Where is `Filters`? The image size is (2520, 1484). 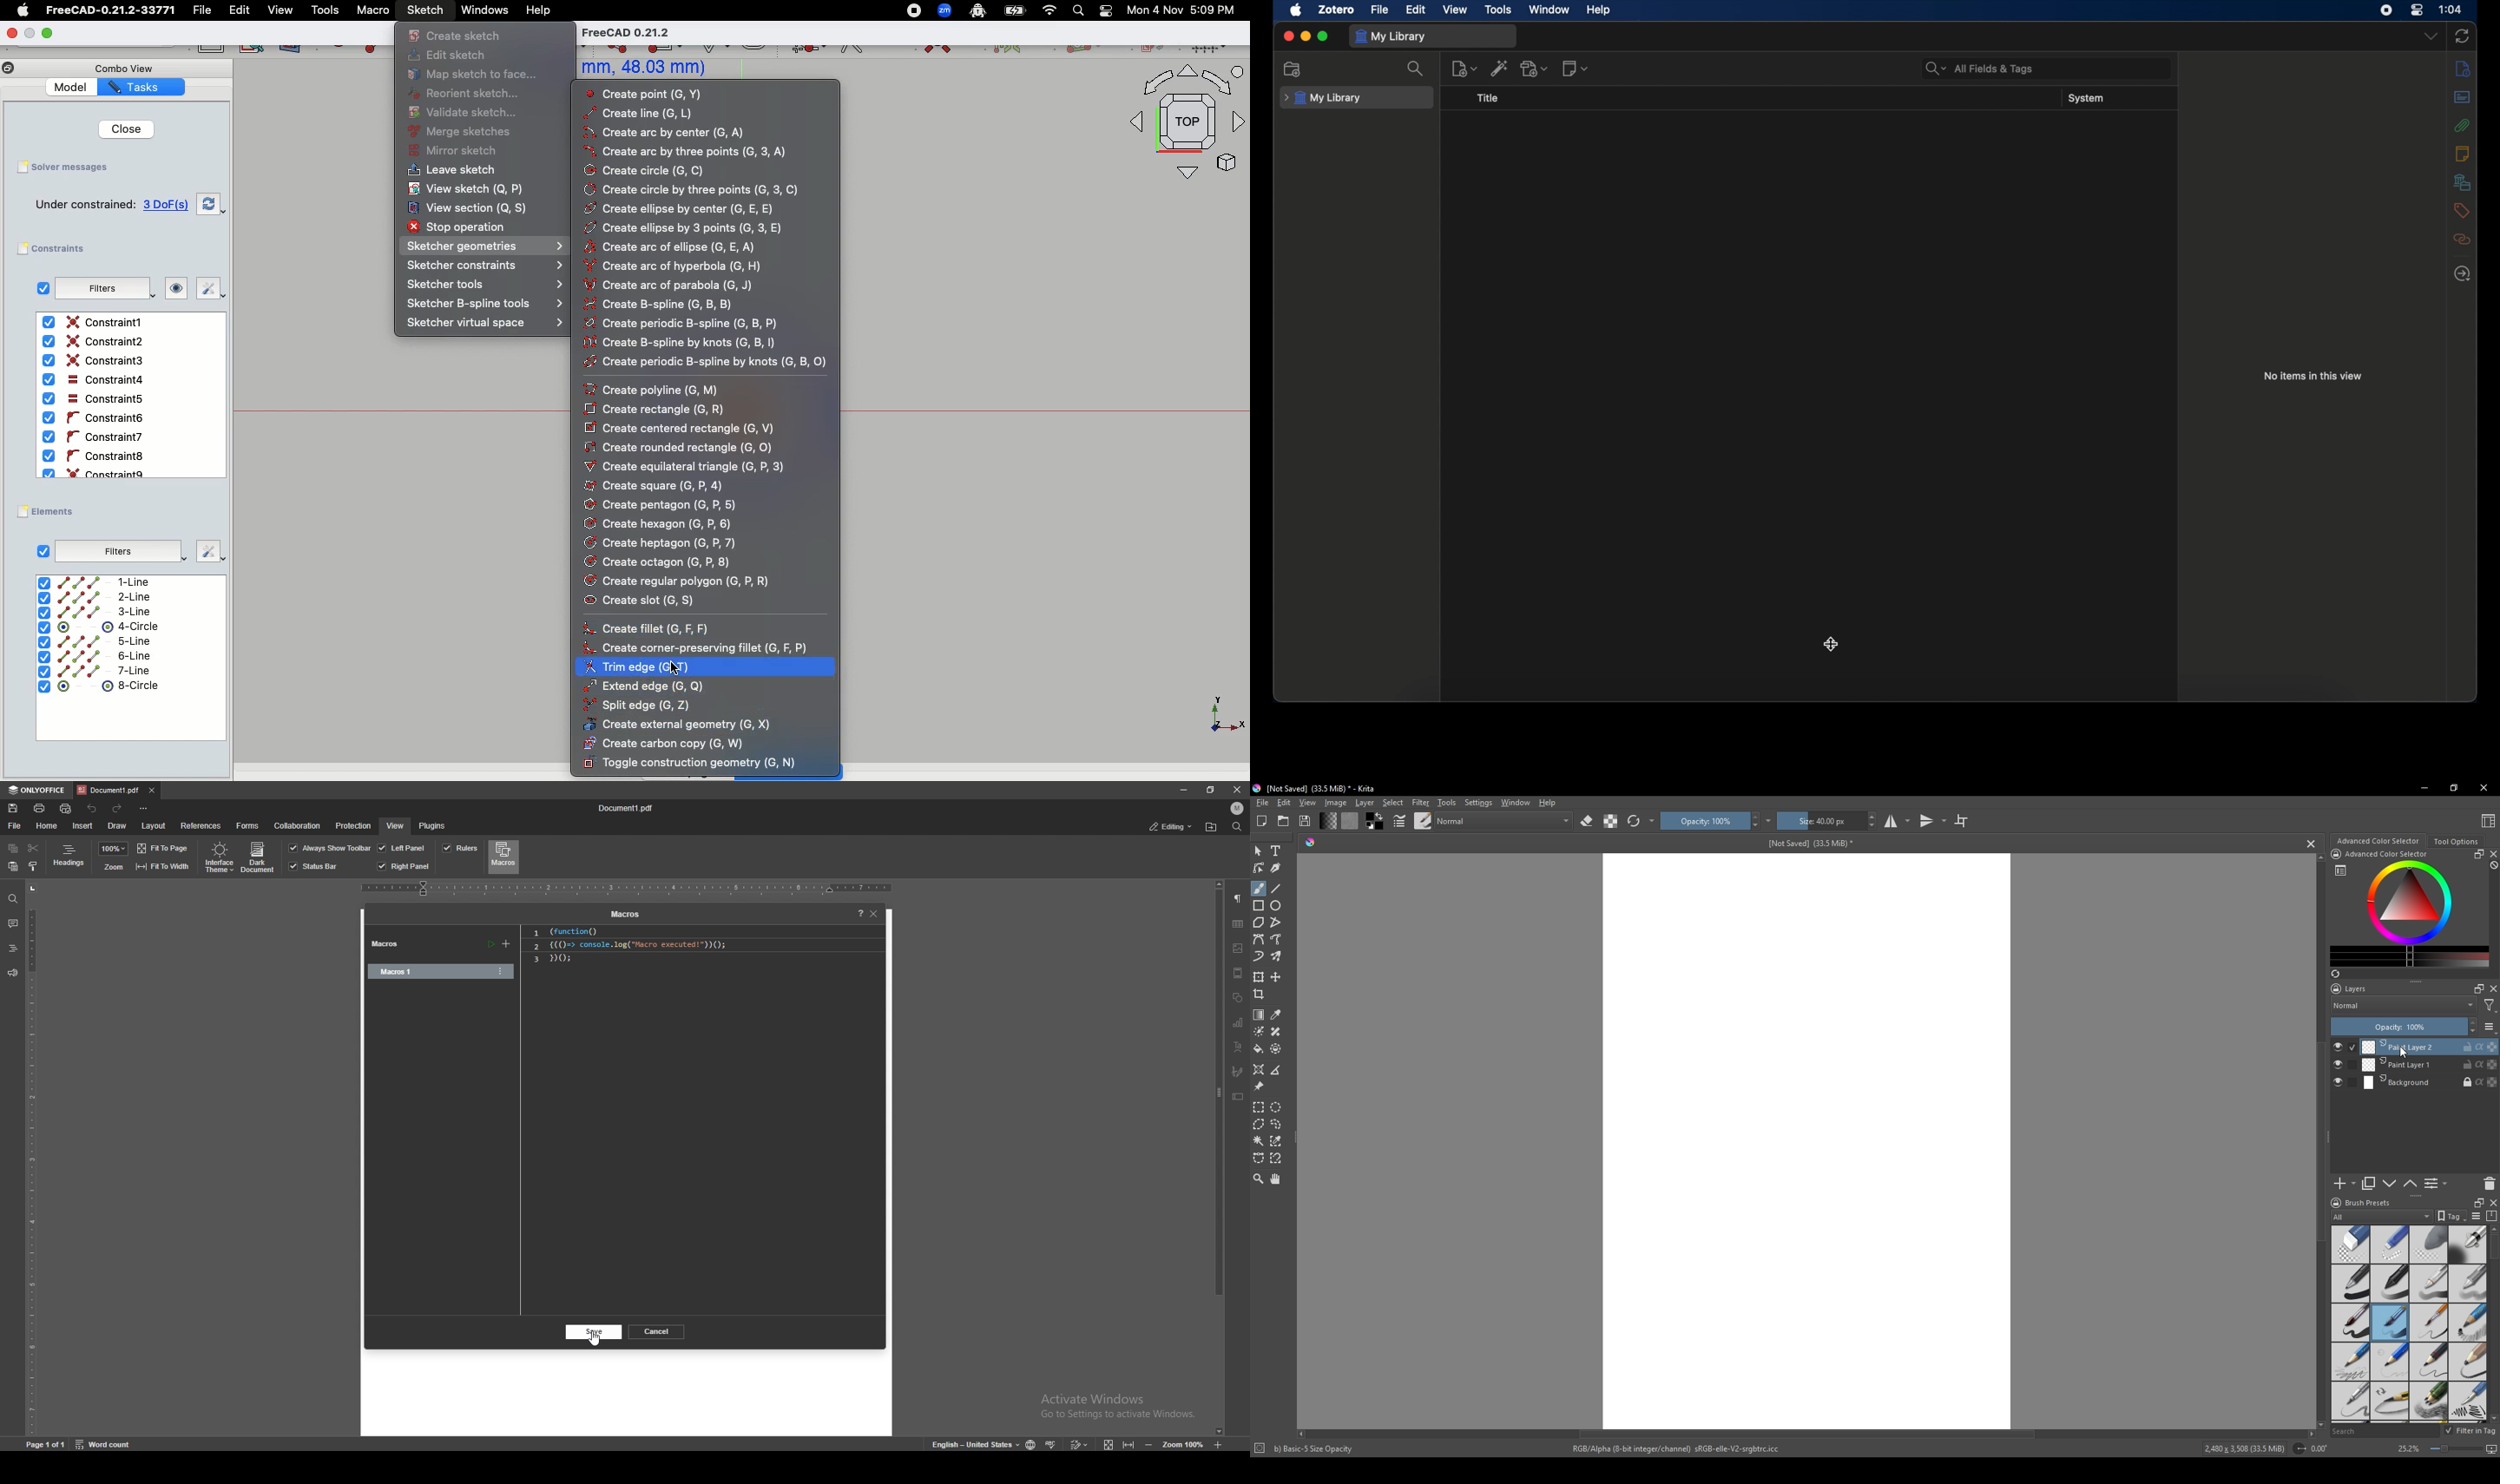 Filters is located at coordinates (120, 549).